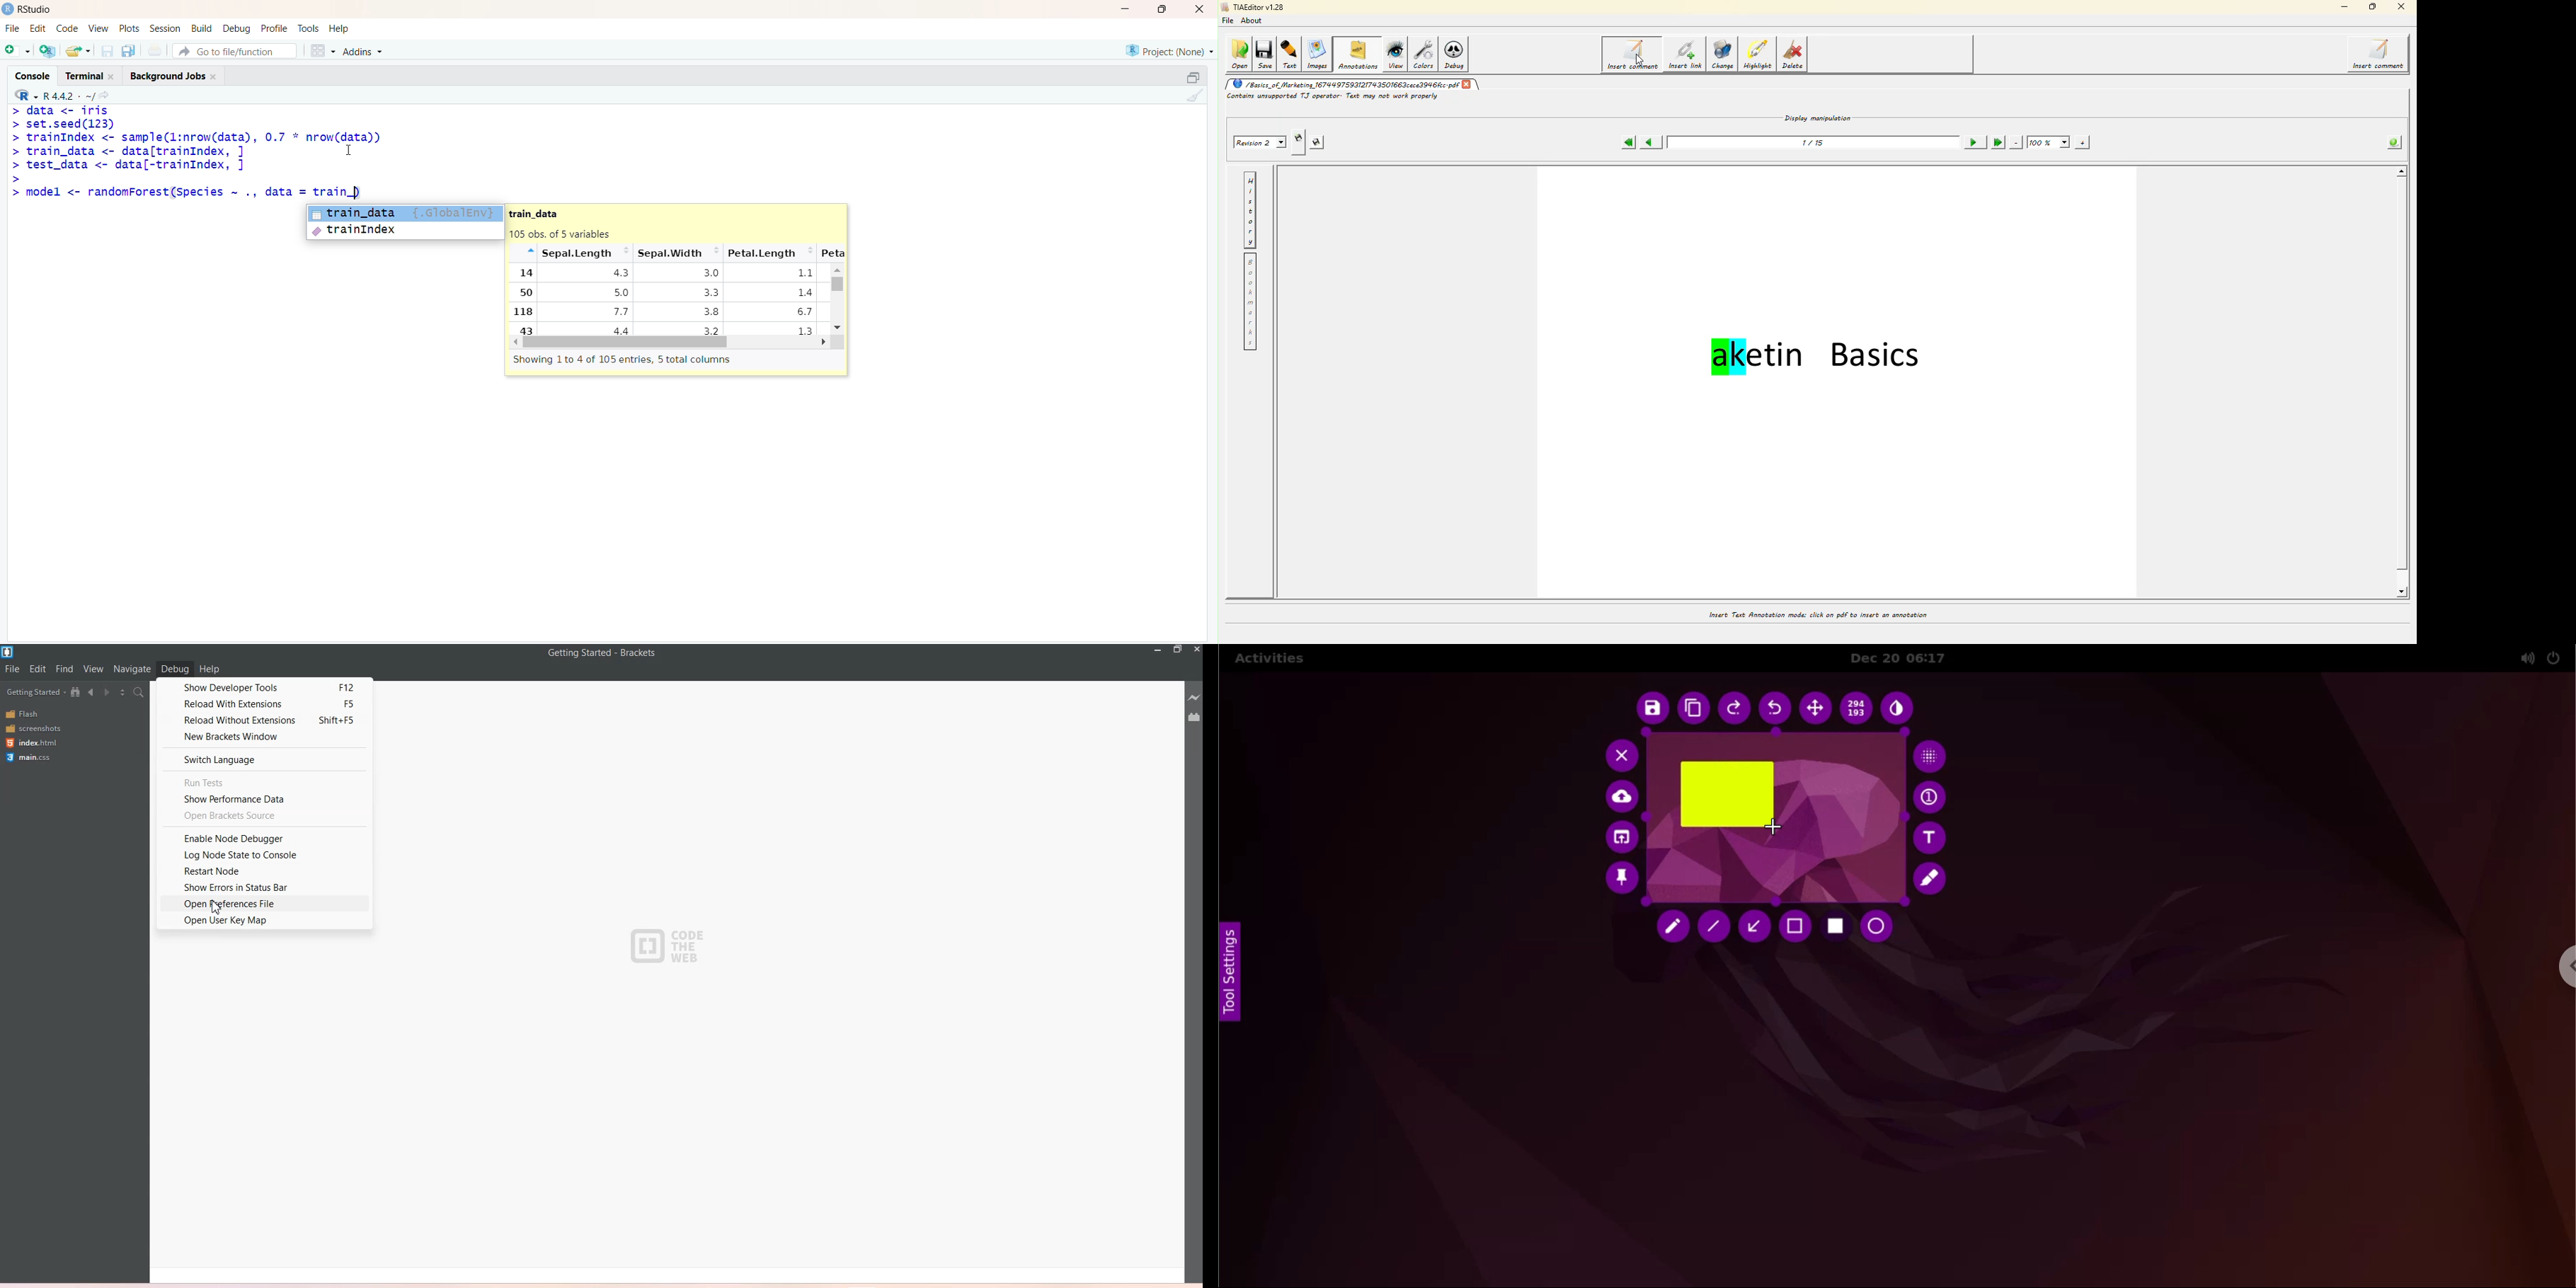 The width and height of the screenshot is (2576, 1288). What do you see at coordinates (78, 692) in the screenshot?
I see `Show in file tree` at bounding box center [78, 692].